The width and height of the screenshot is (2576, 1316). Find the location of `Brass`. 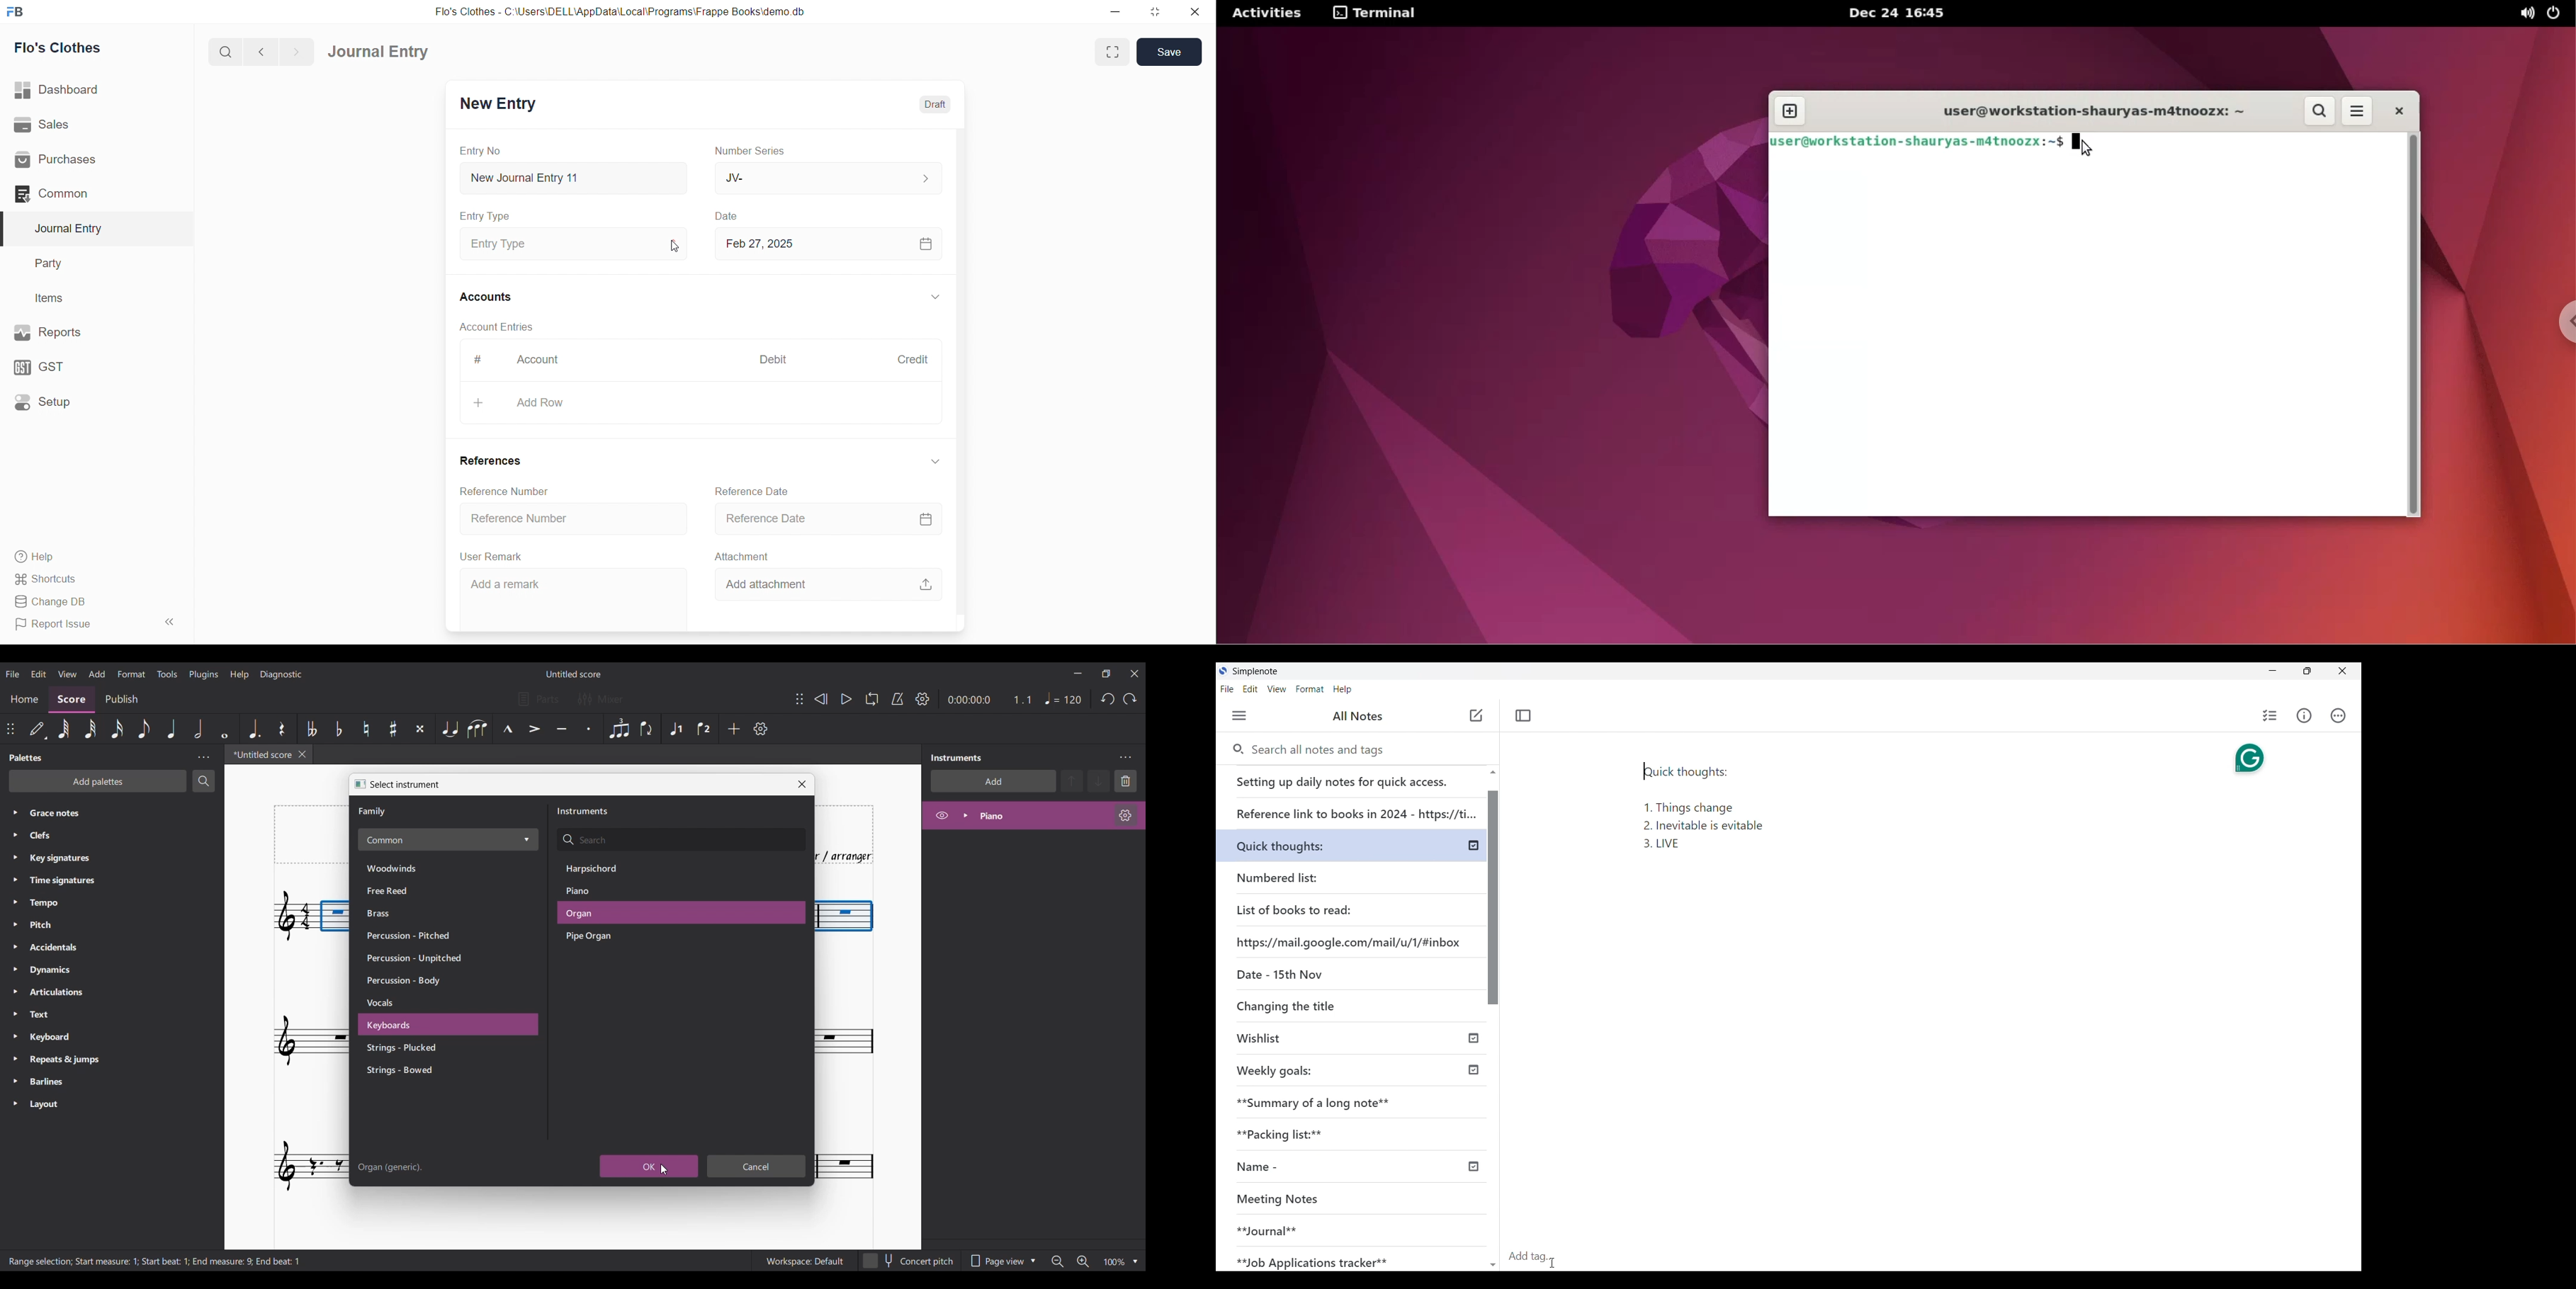

Brass is located at coordinates (404, 914).